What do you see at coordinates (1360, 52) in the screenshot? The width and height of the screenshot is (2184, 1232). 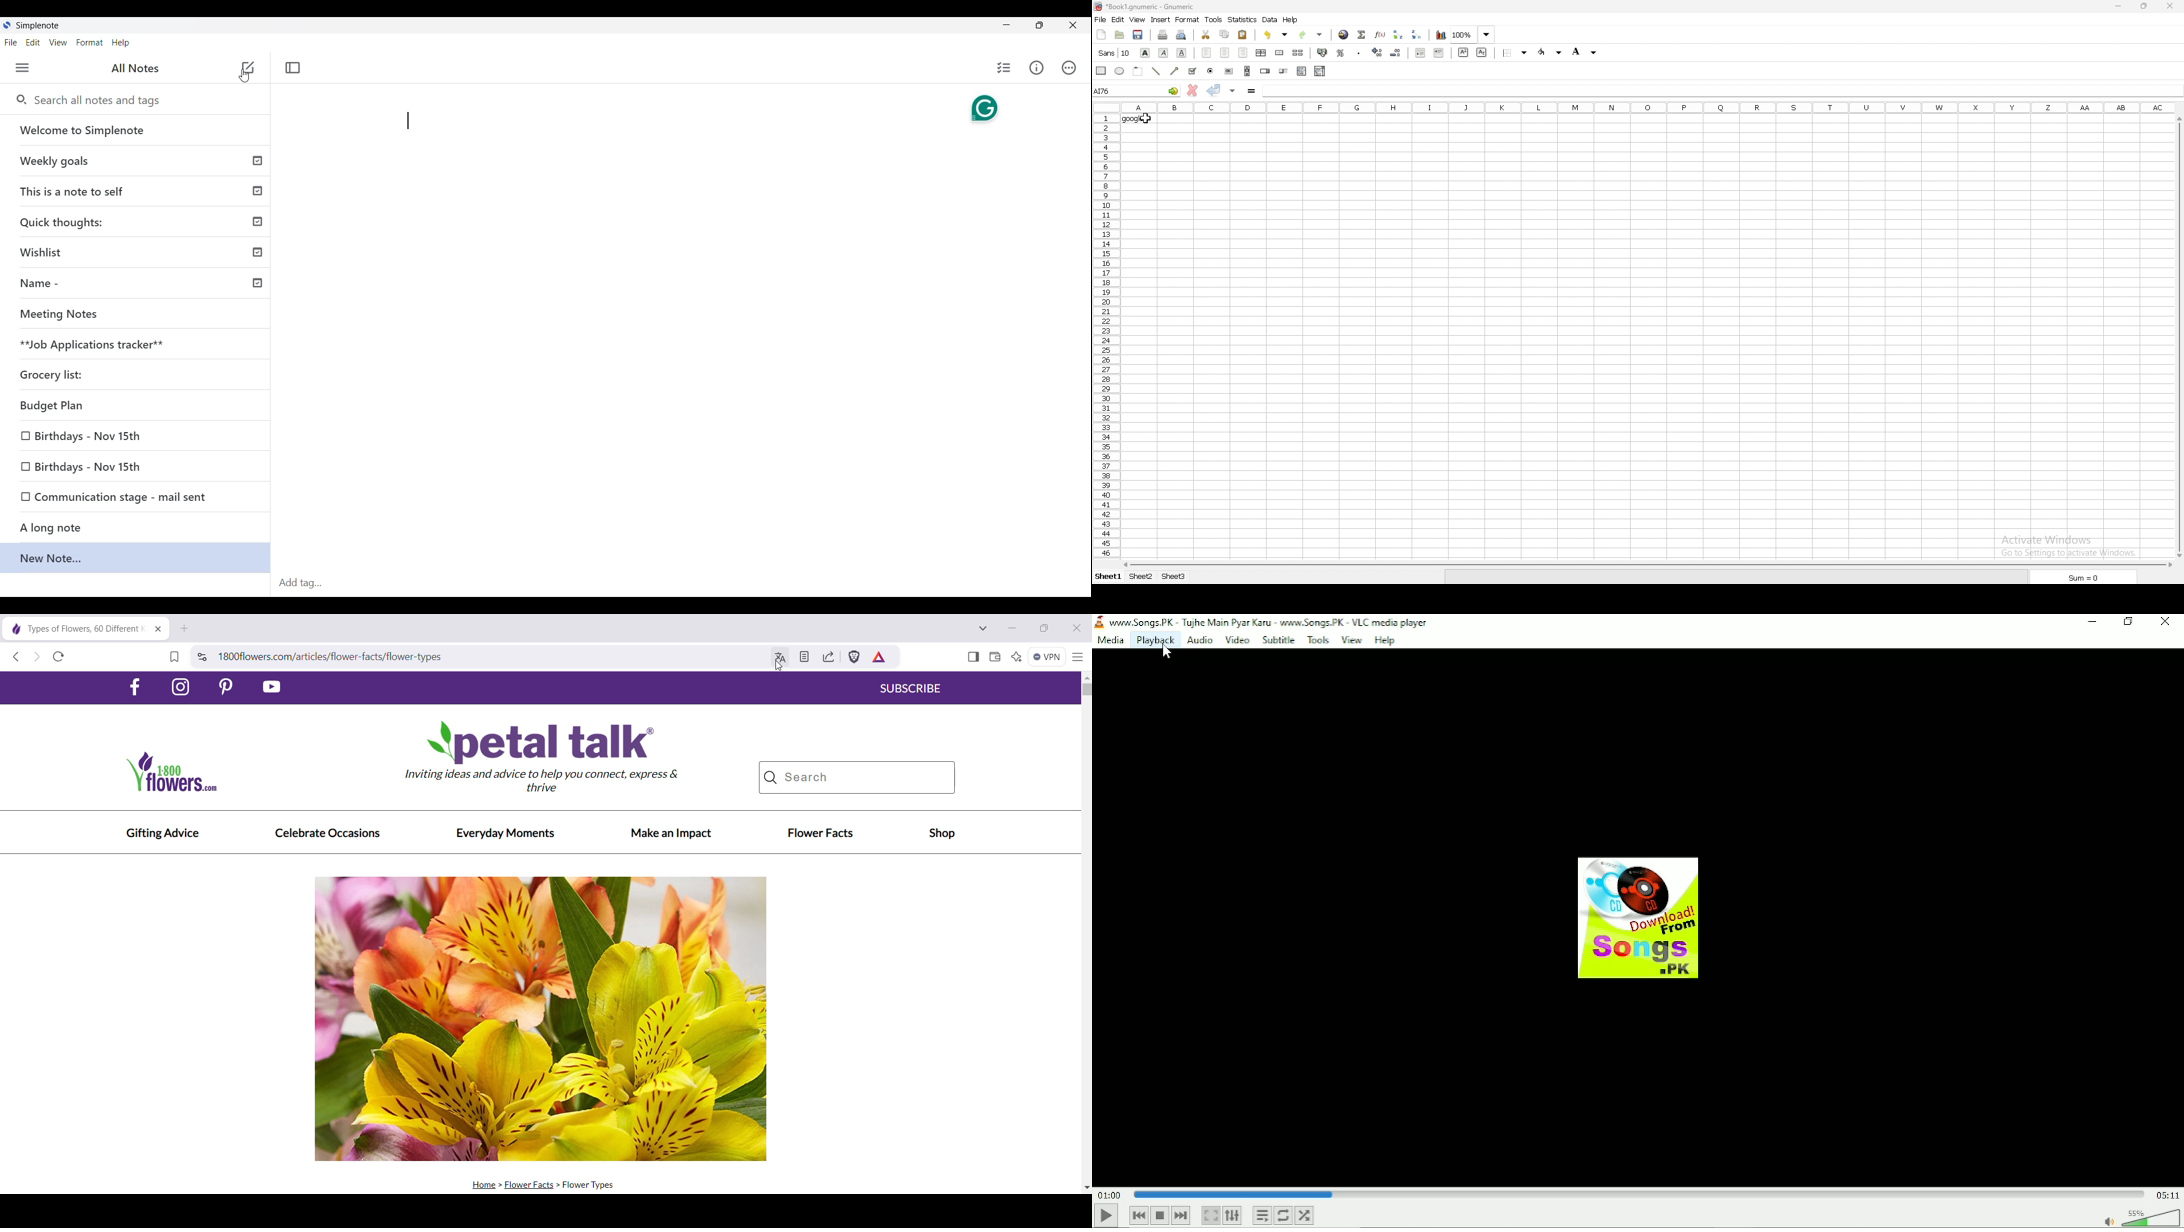 I see `thousands separator` at bounding box center [1360, 52].